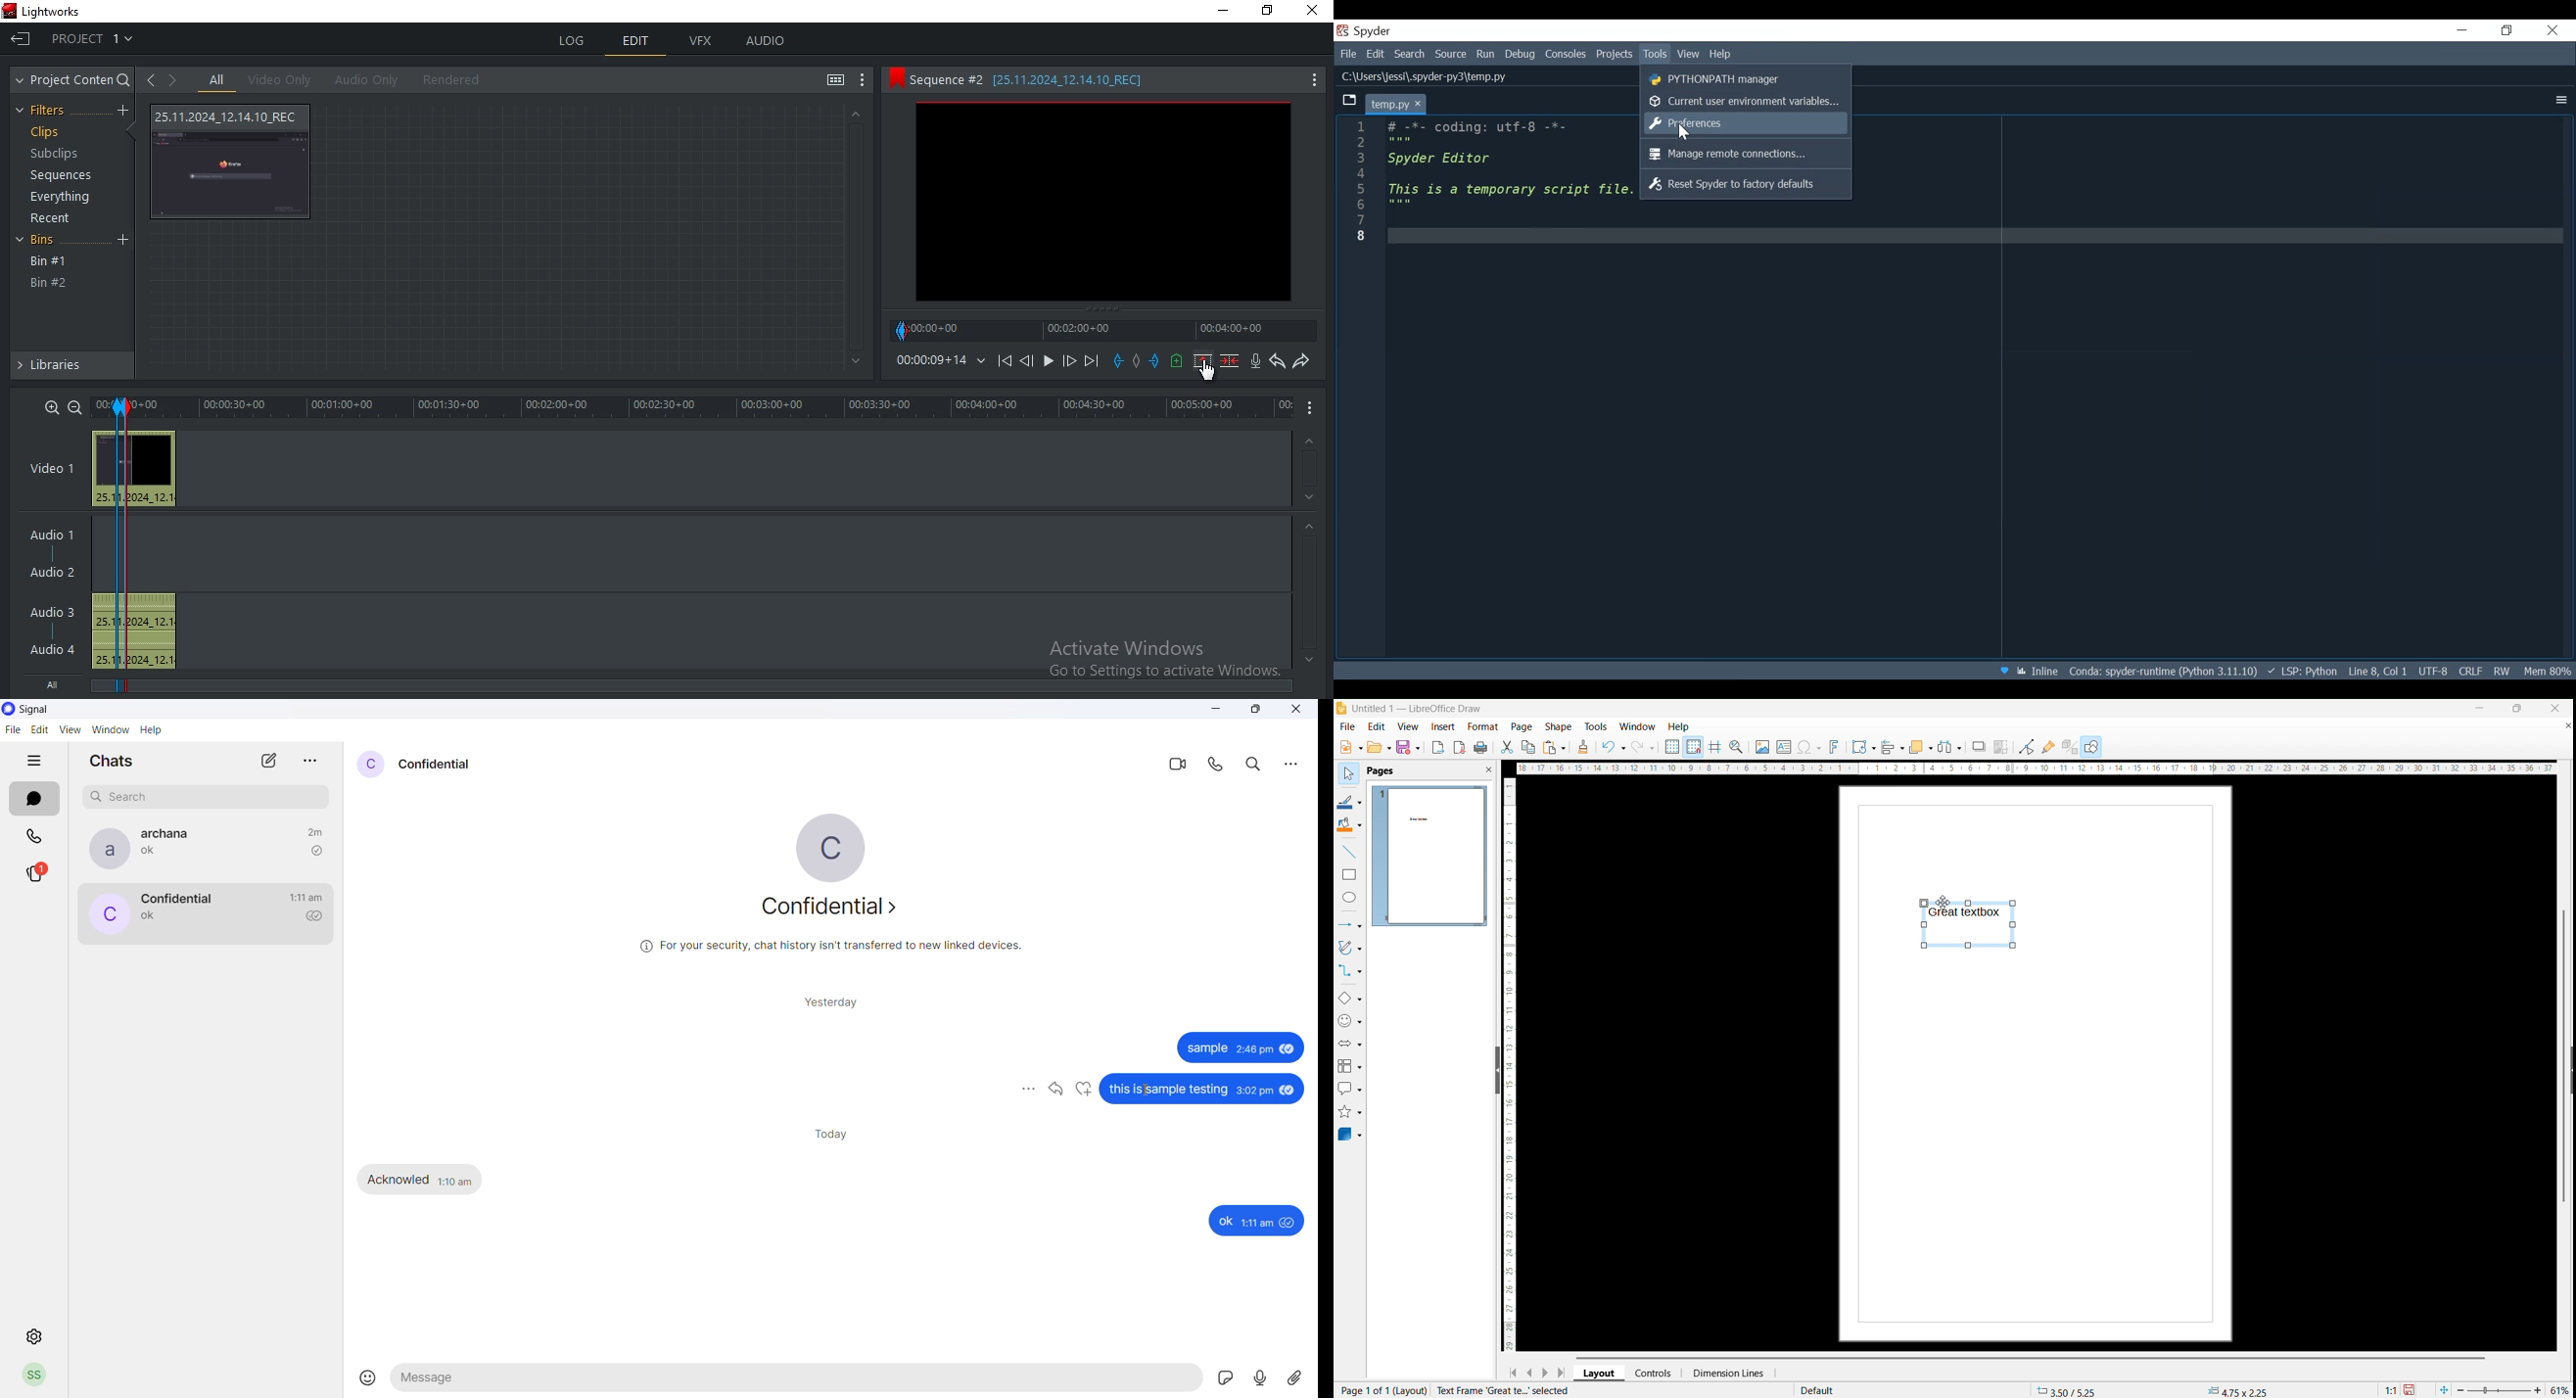  I want to click on Restore, so click(2511, 30).